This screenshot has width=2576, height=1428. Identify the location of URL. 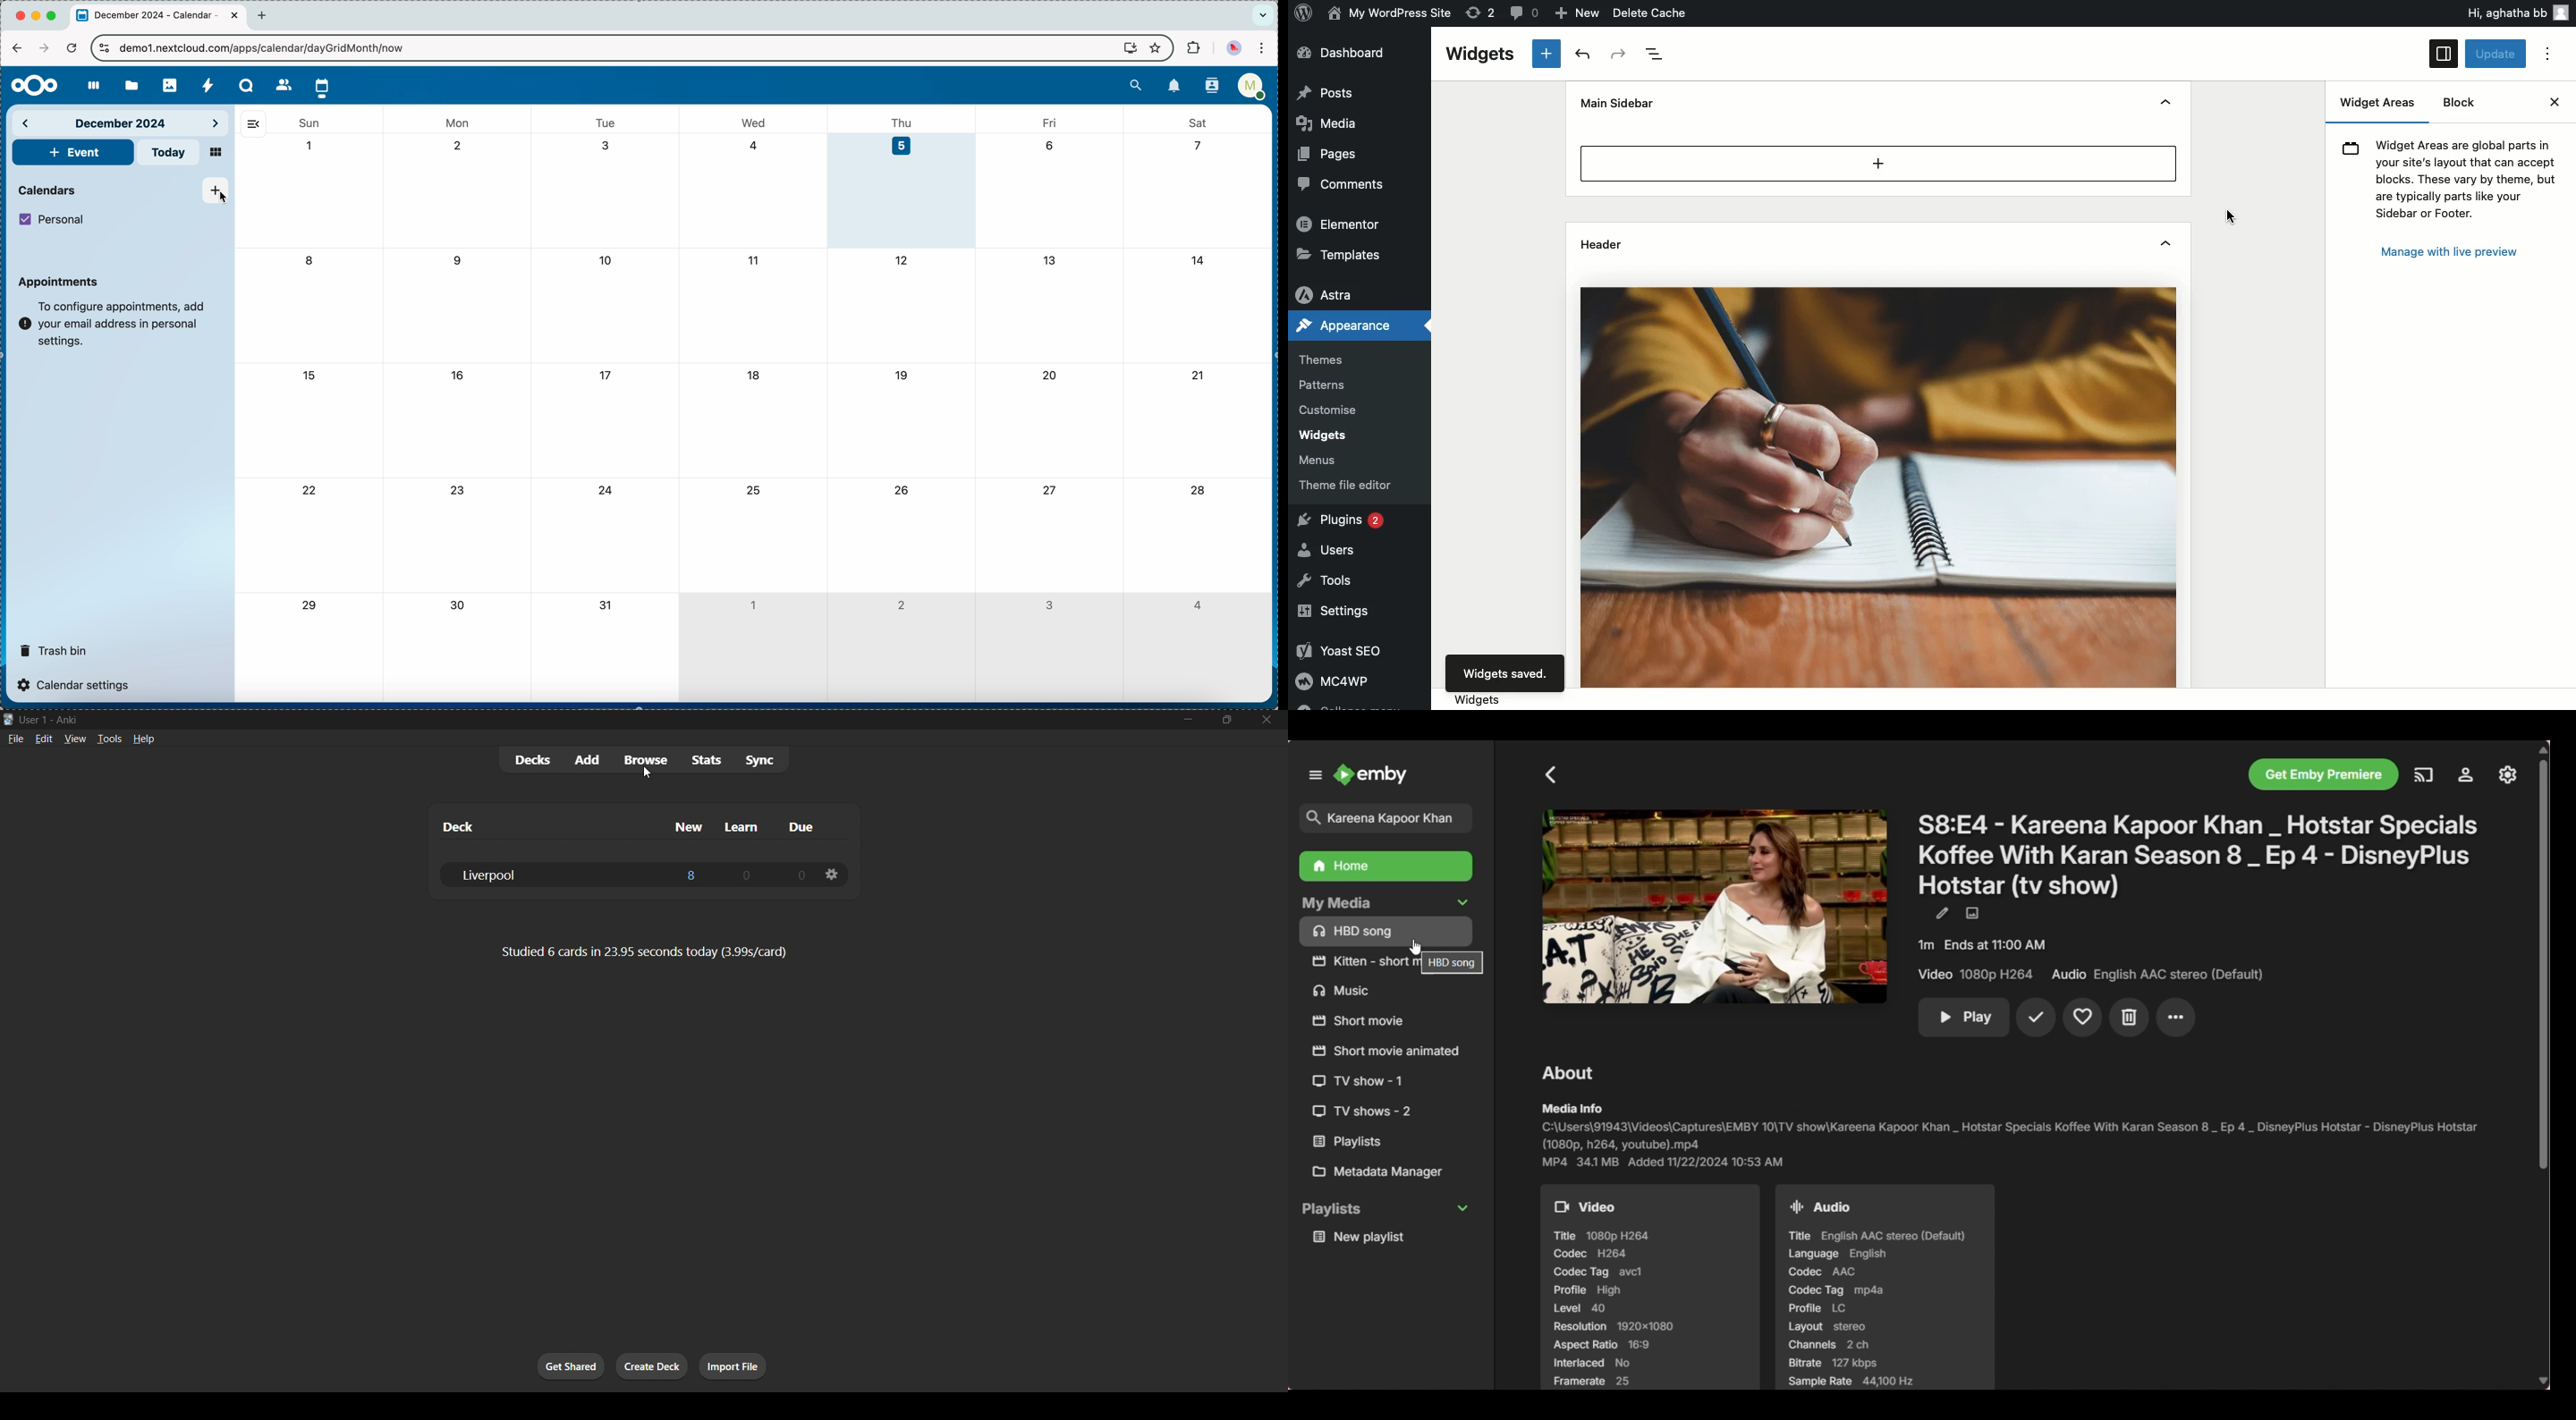
(270, 48).